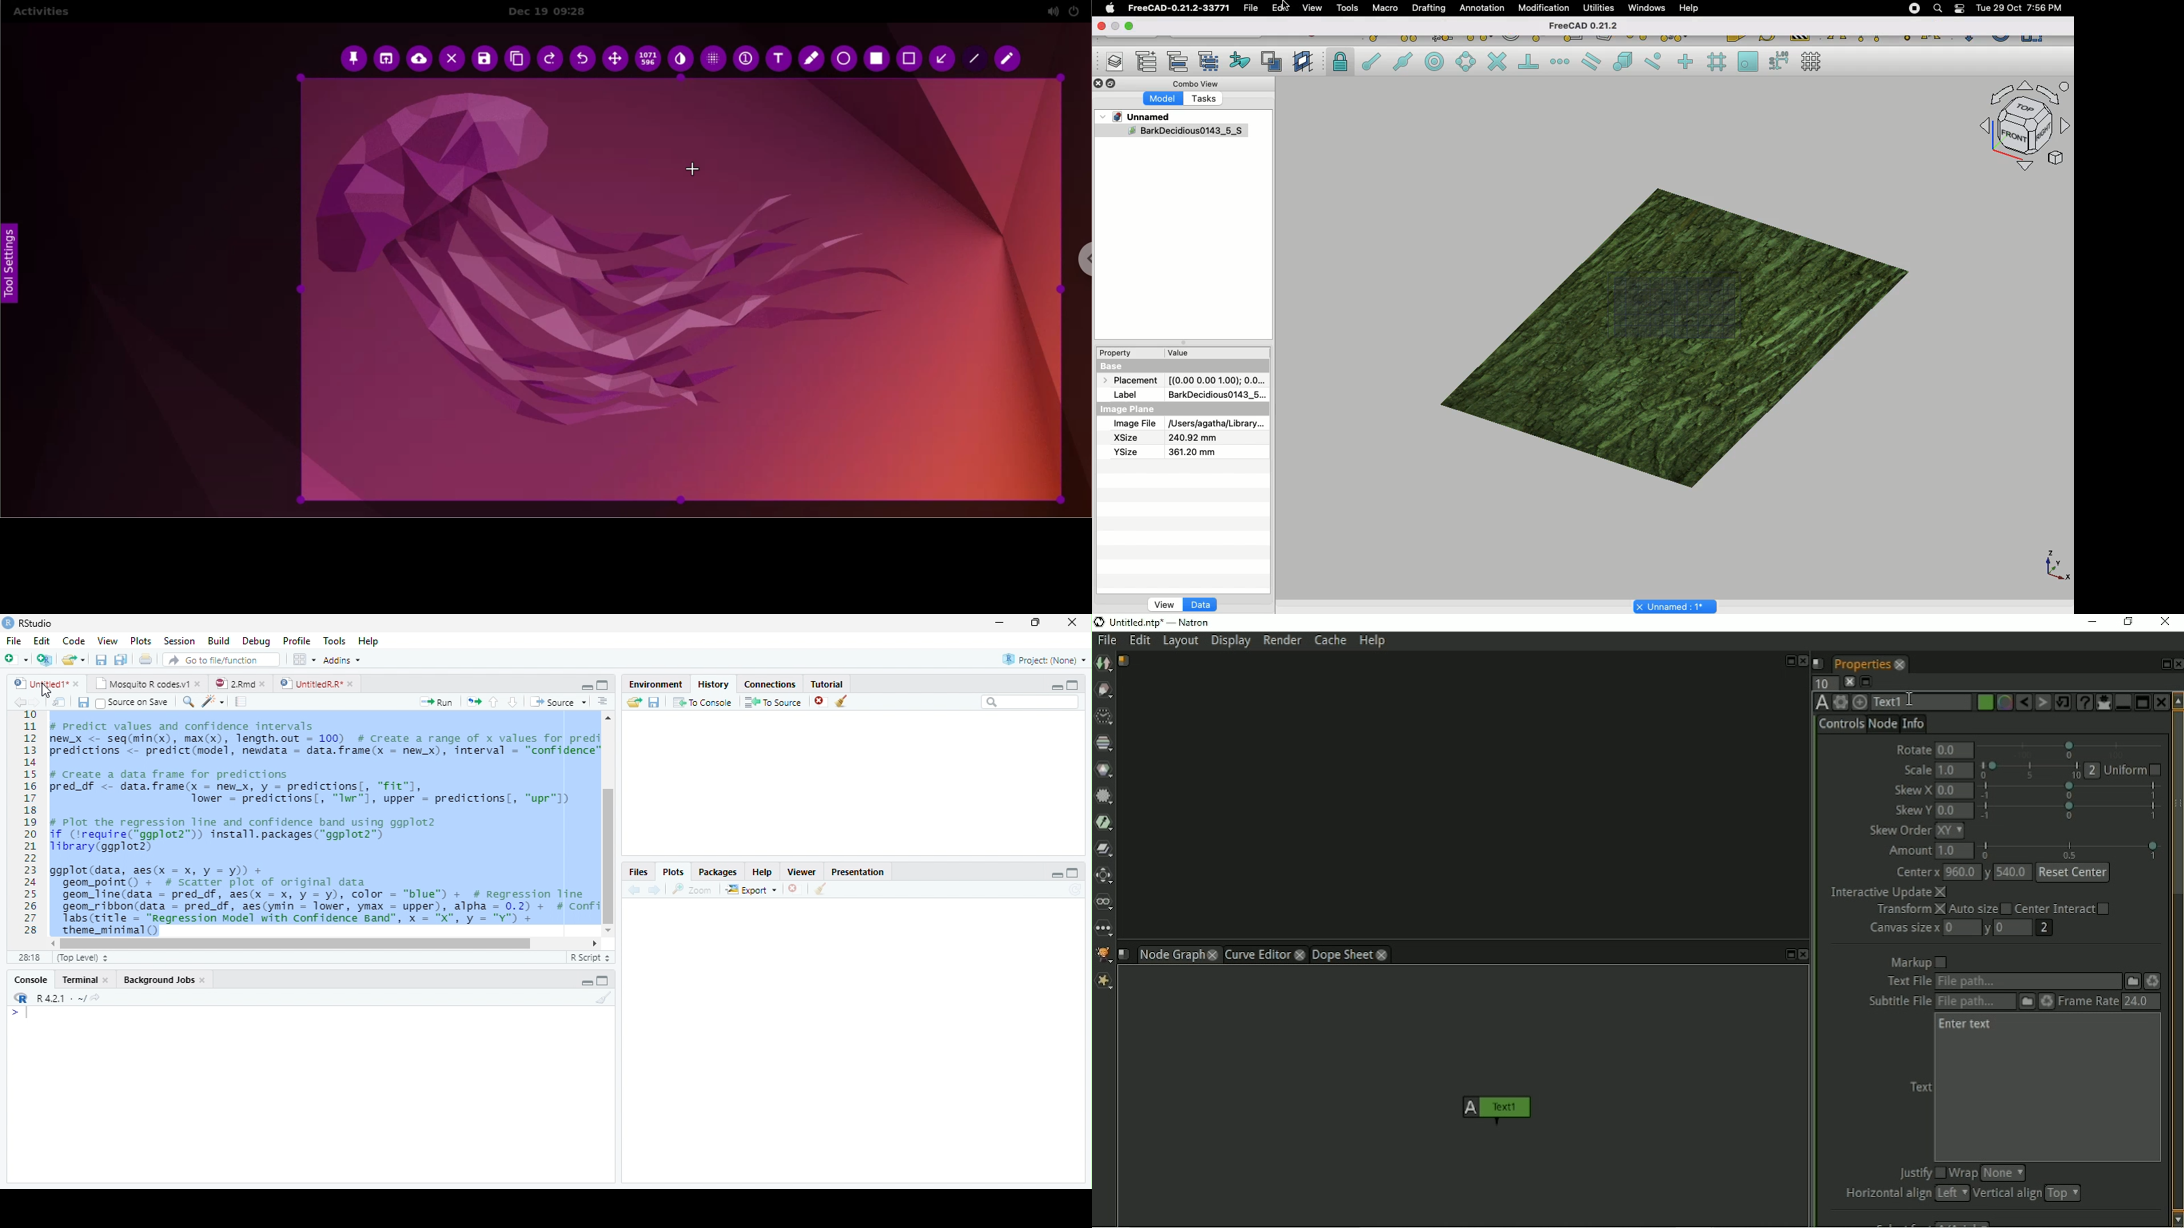  Describe the element at coordinates (604, 981) in the screenshot. I see `Maximize` at that location.